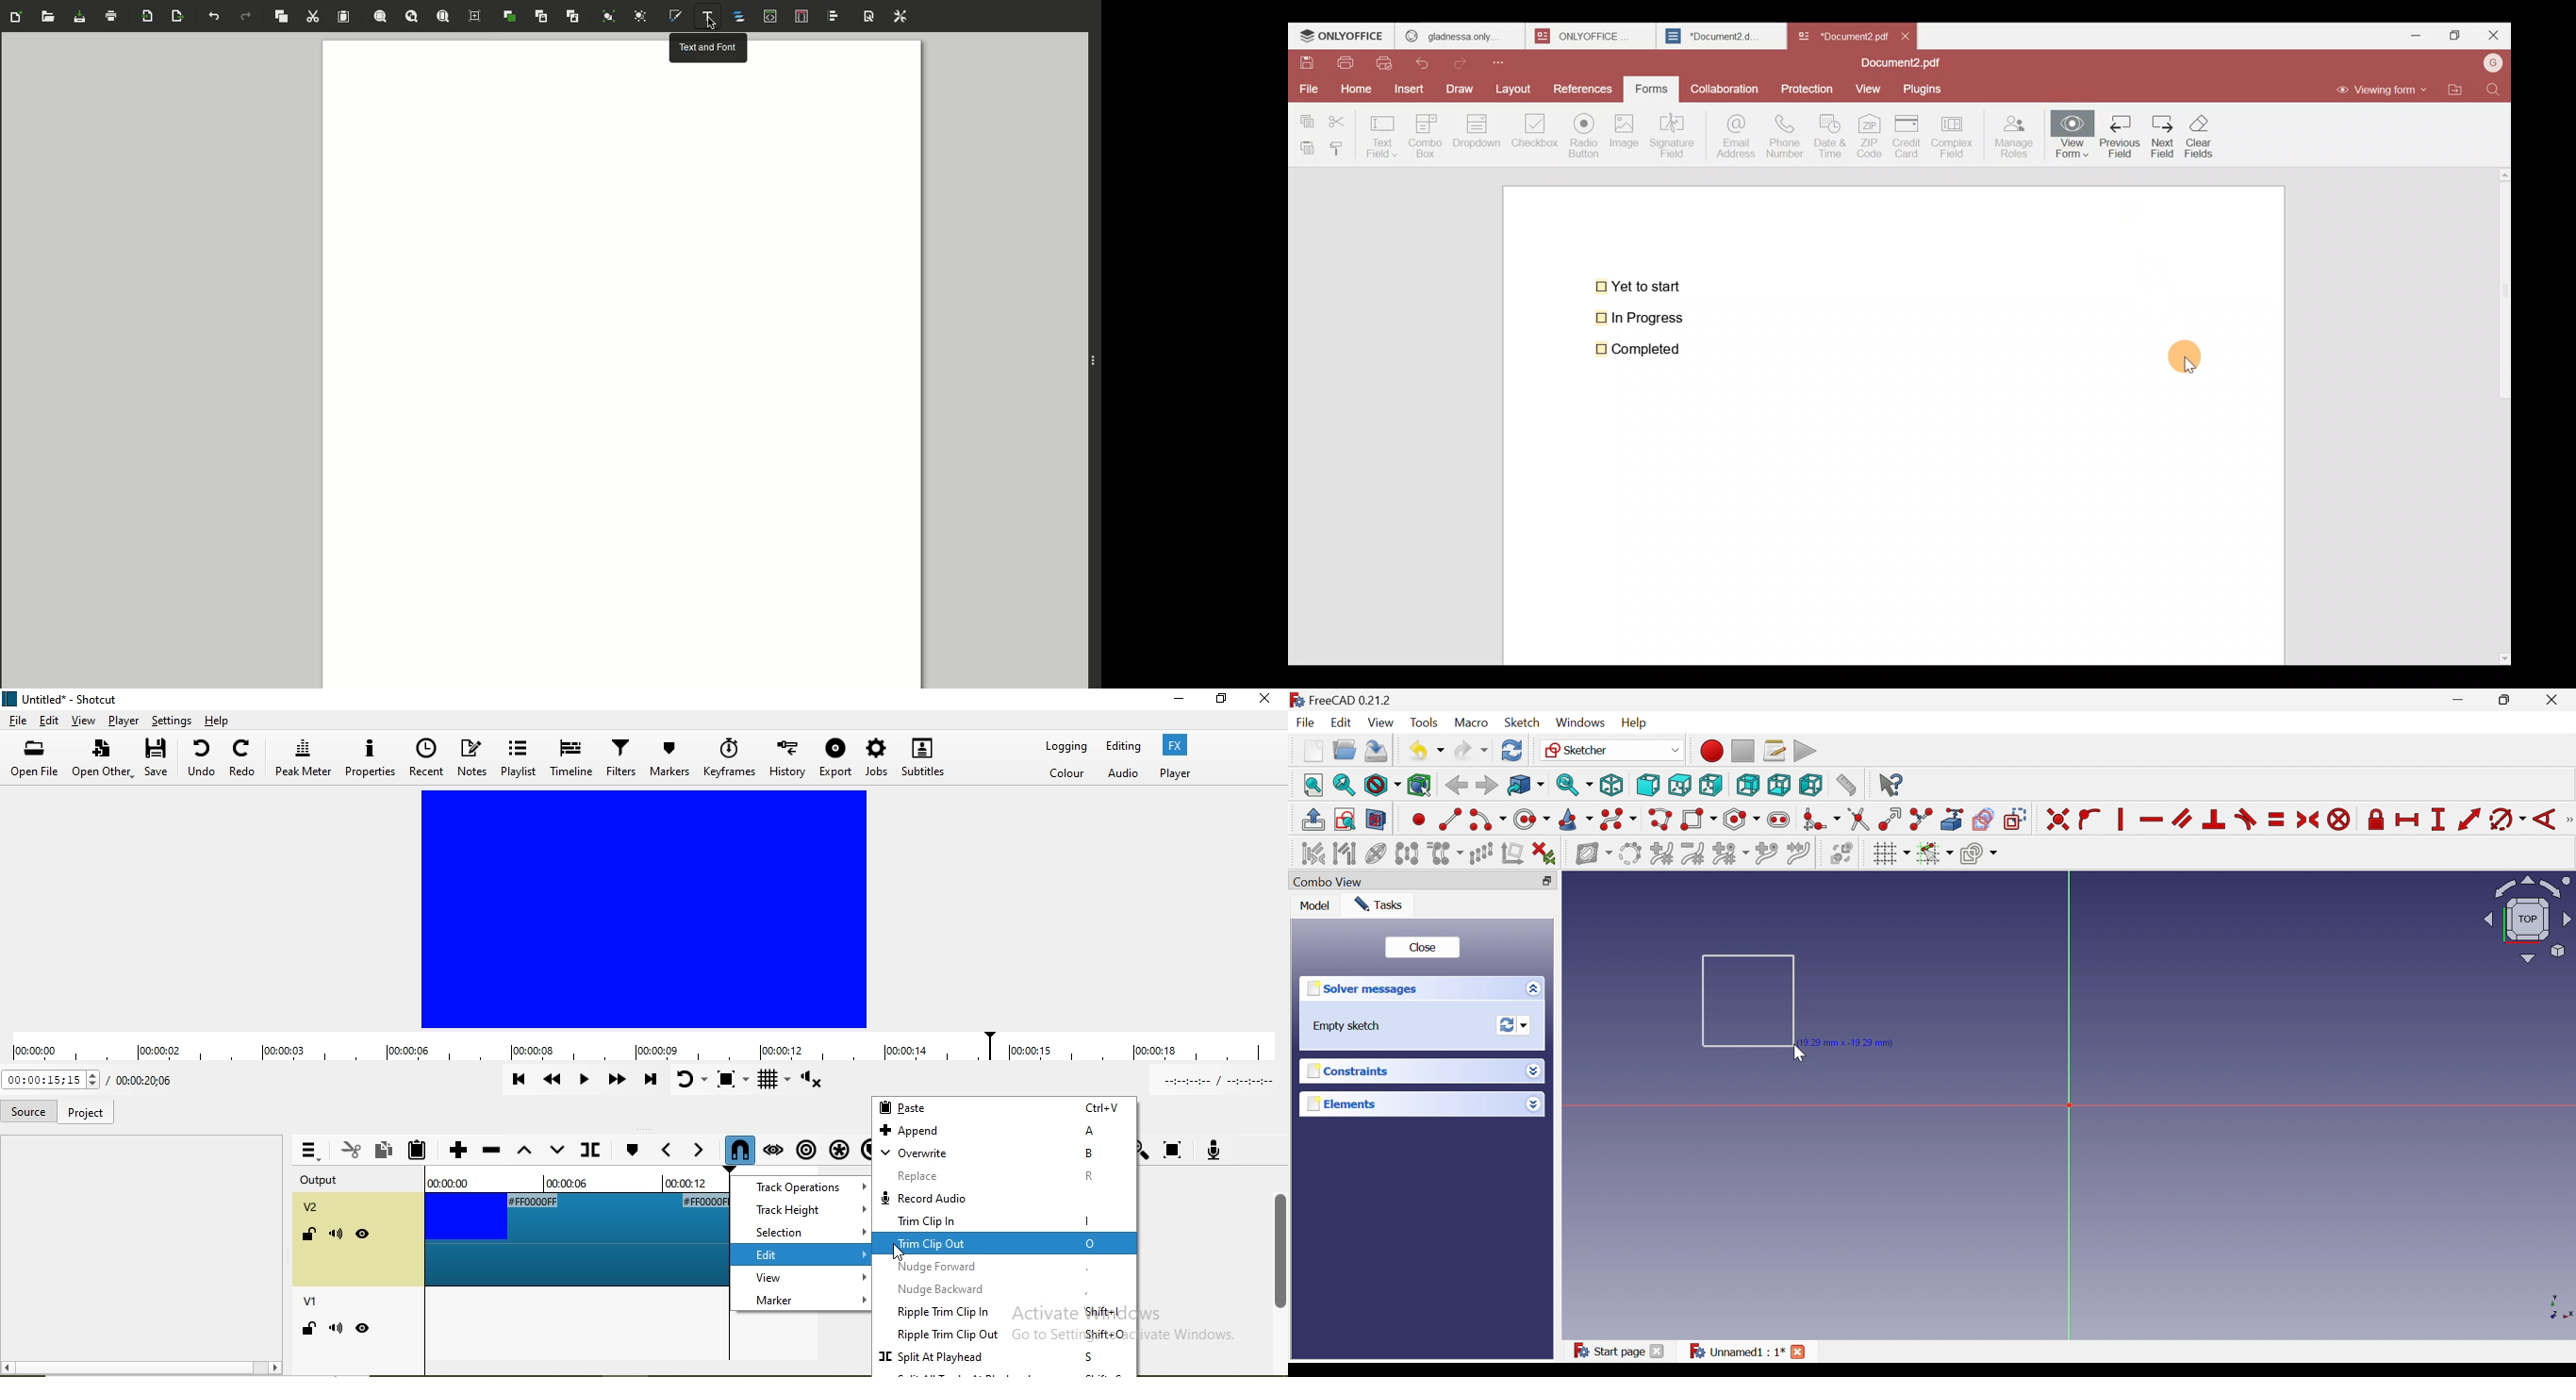  What do you see at coordinates (49, 20) in the screenshot?
I see `Open` at bounding box center [49, 20].